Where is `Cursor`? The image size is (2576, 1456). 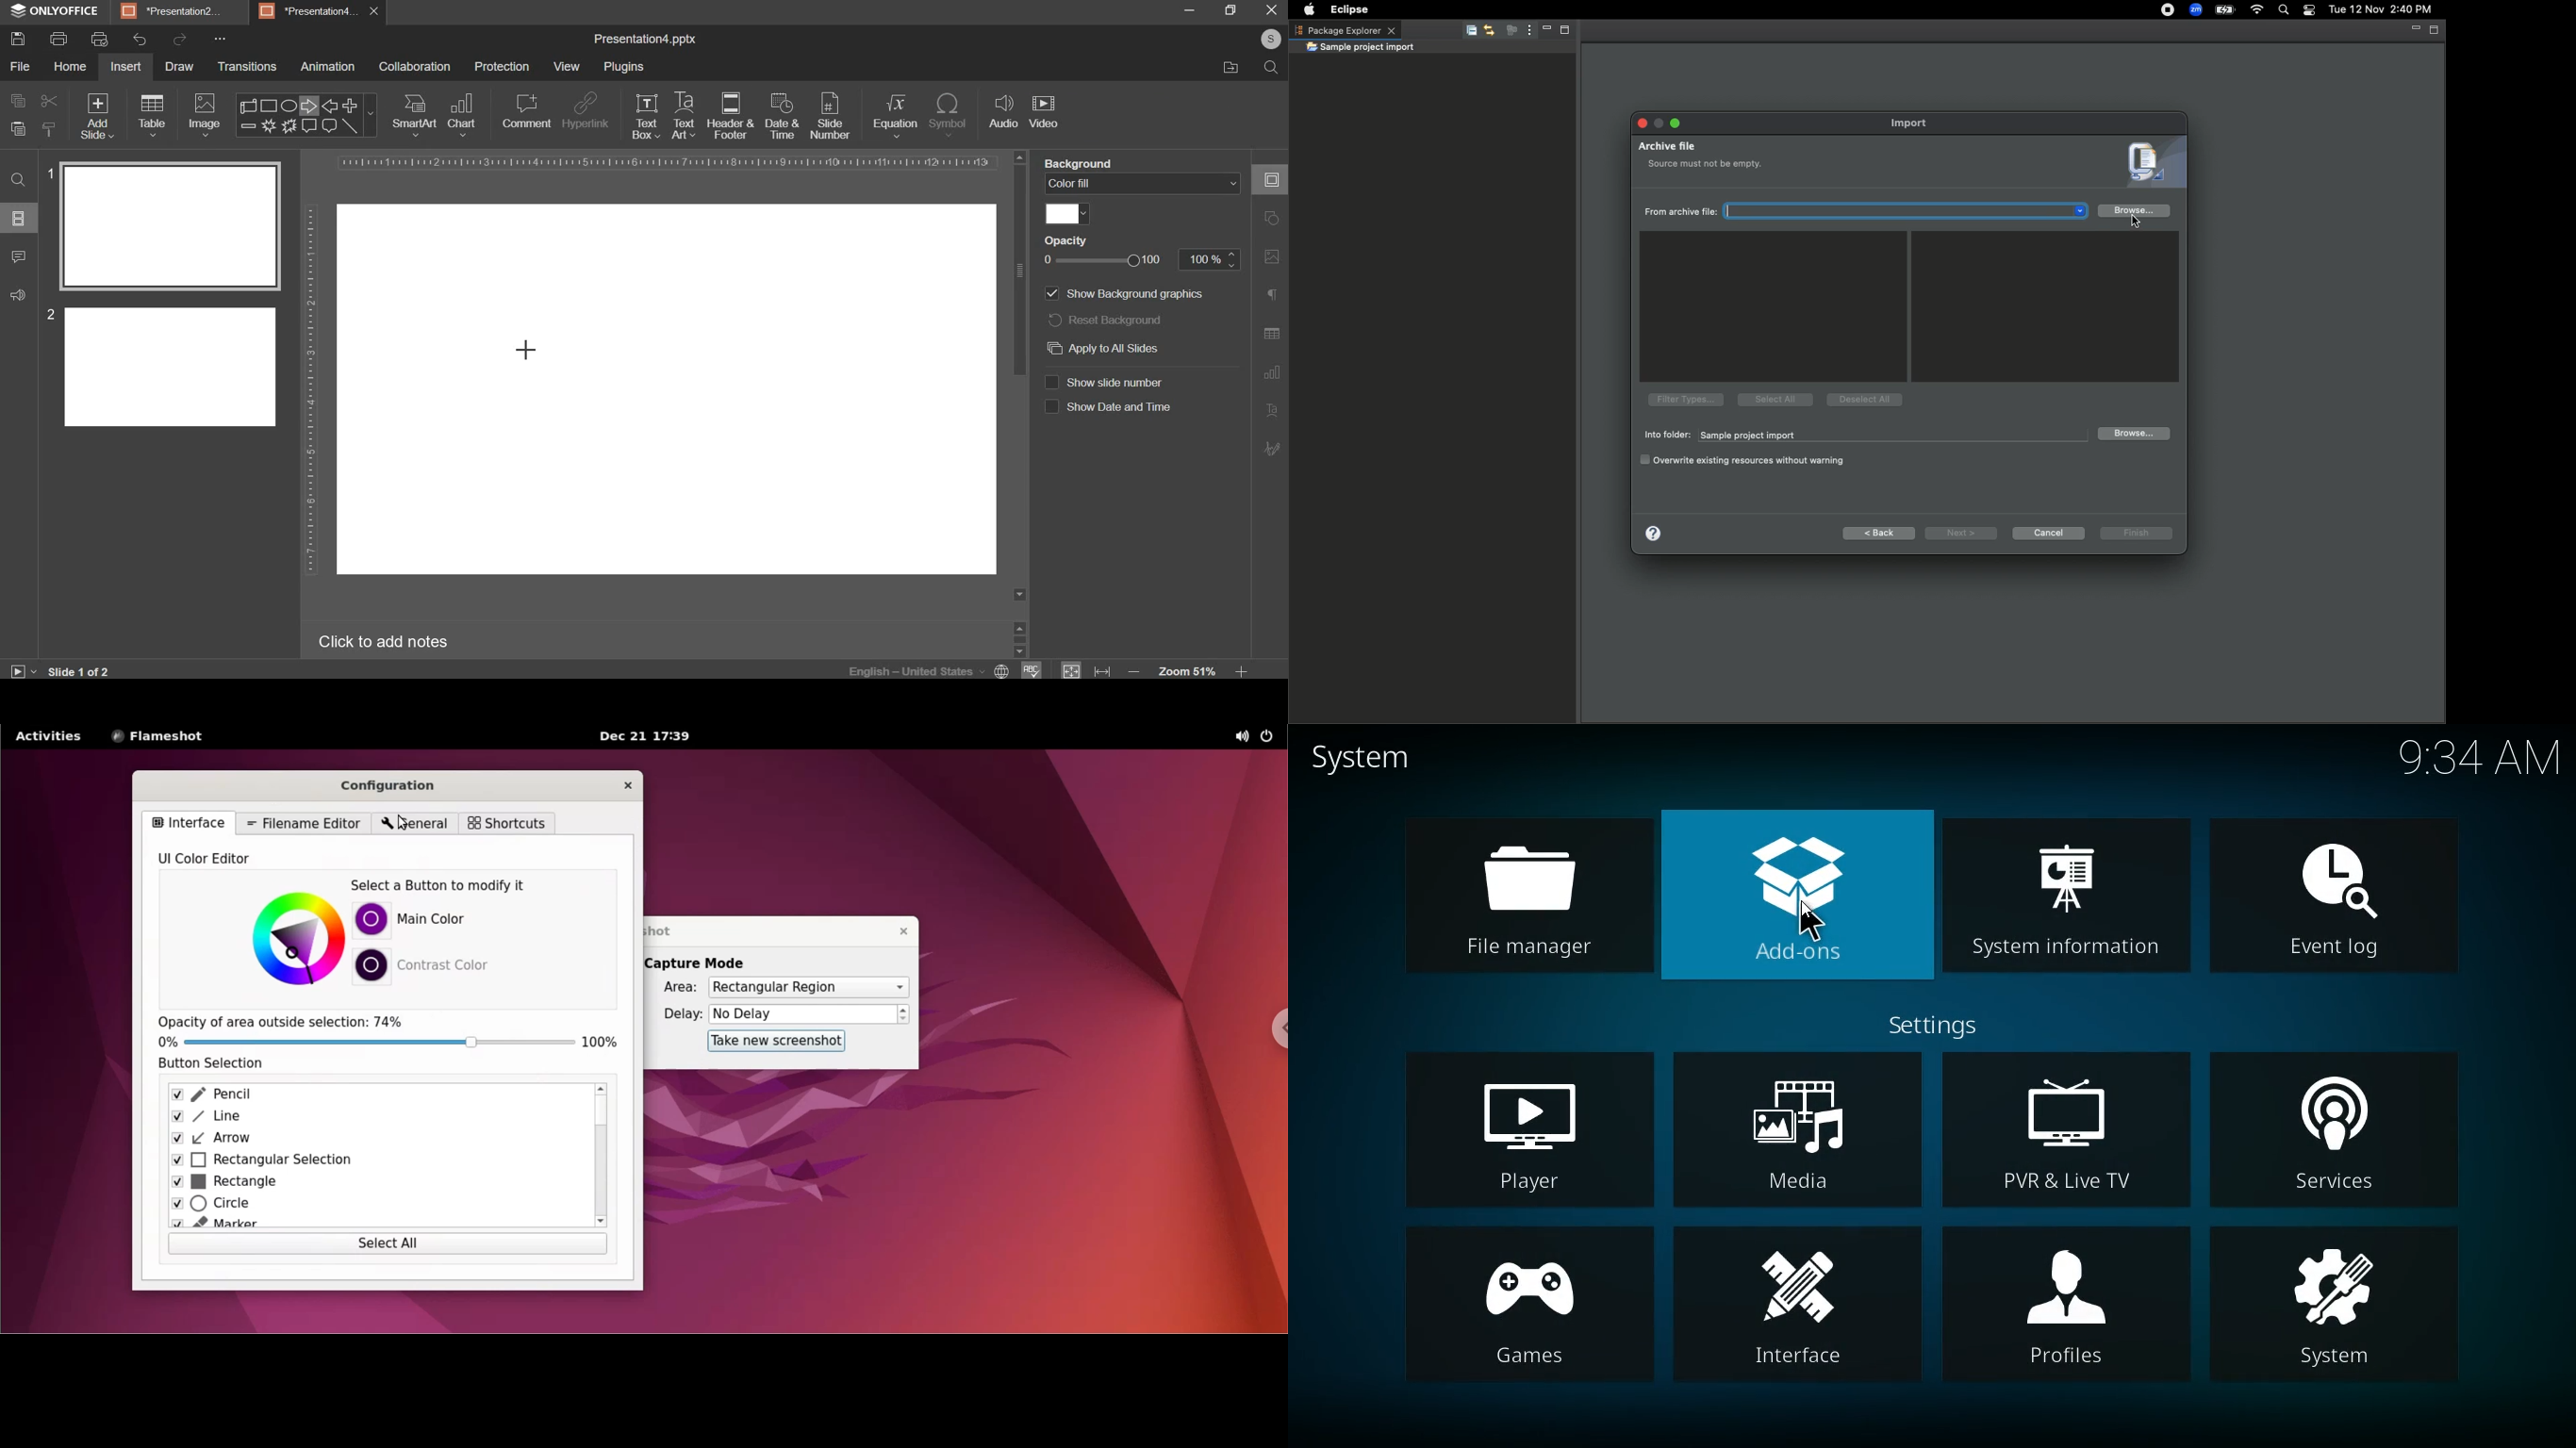
Cursor is located at coordinates (527, 350).